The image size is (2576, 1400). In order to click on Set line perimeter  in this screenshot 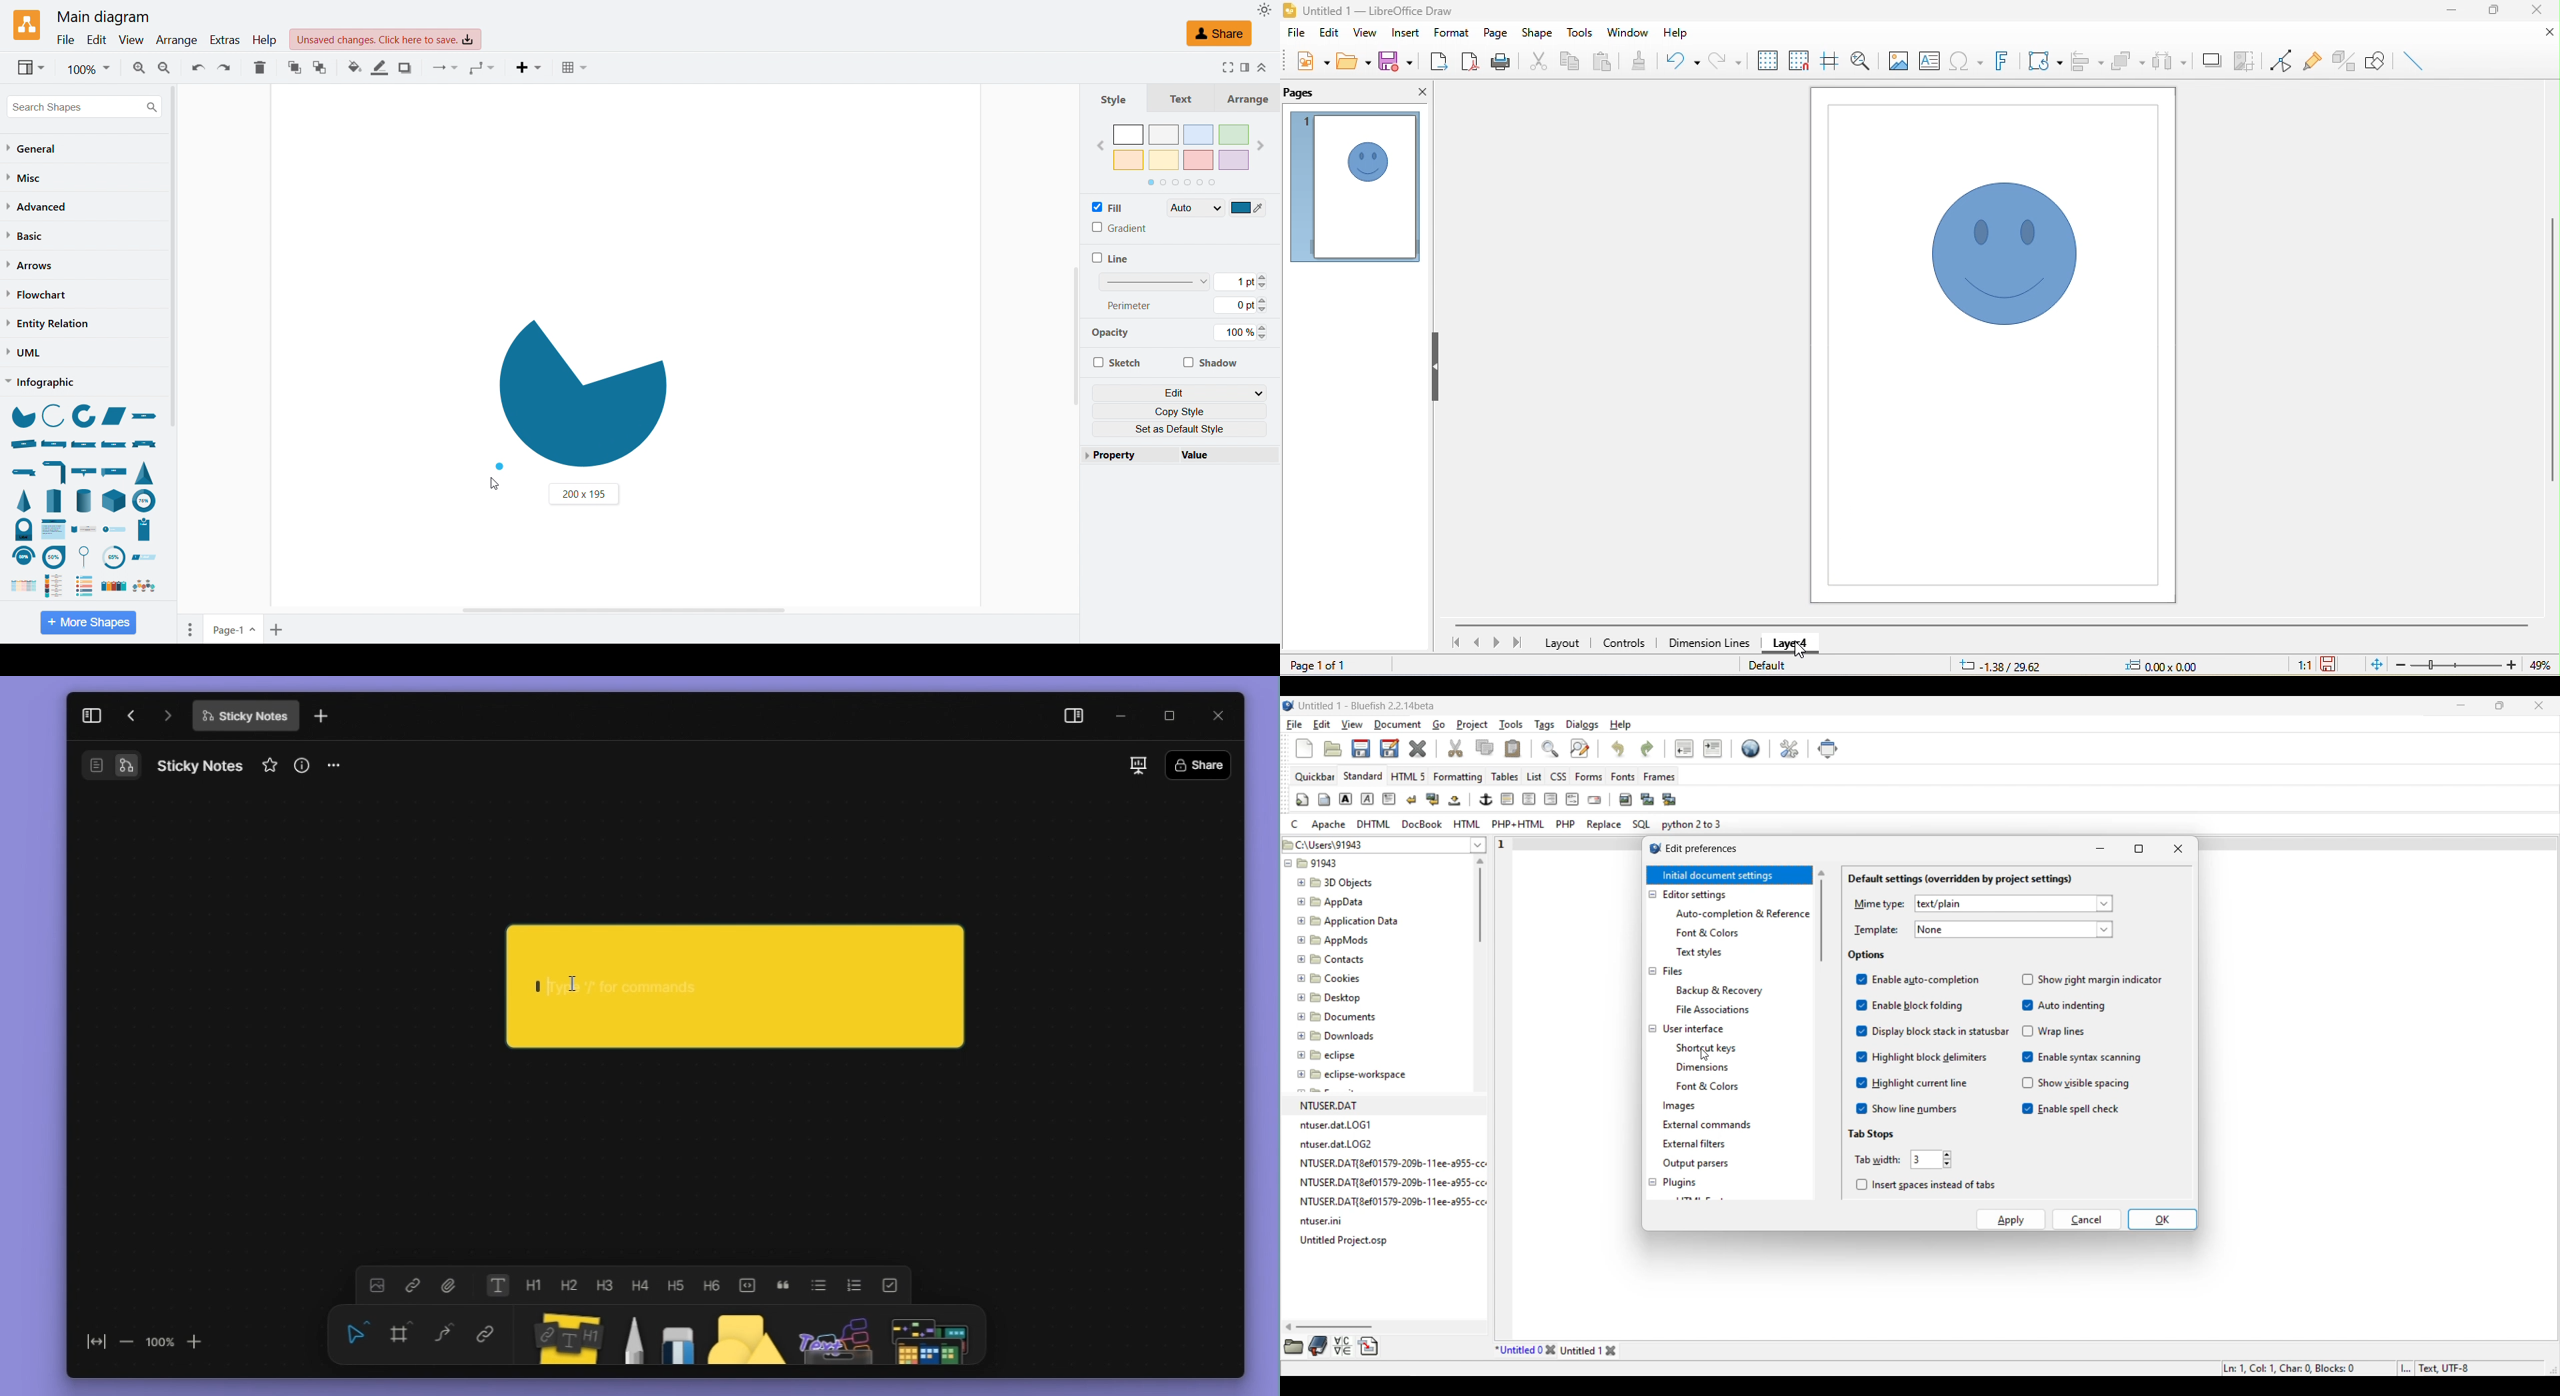, I will do `click(1239, 305)`.